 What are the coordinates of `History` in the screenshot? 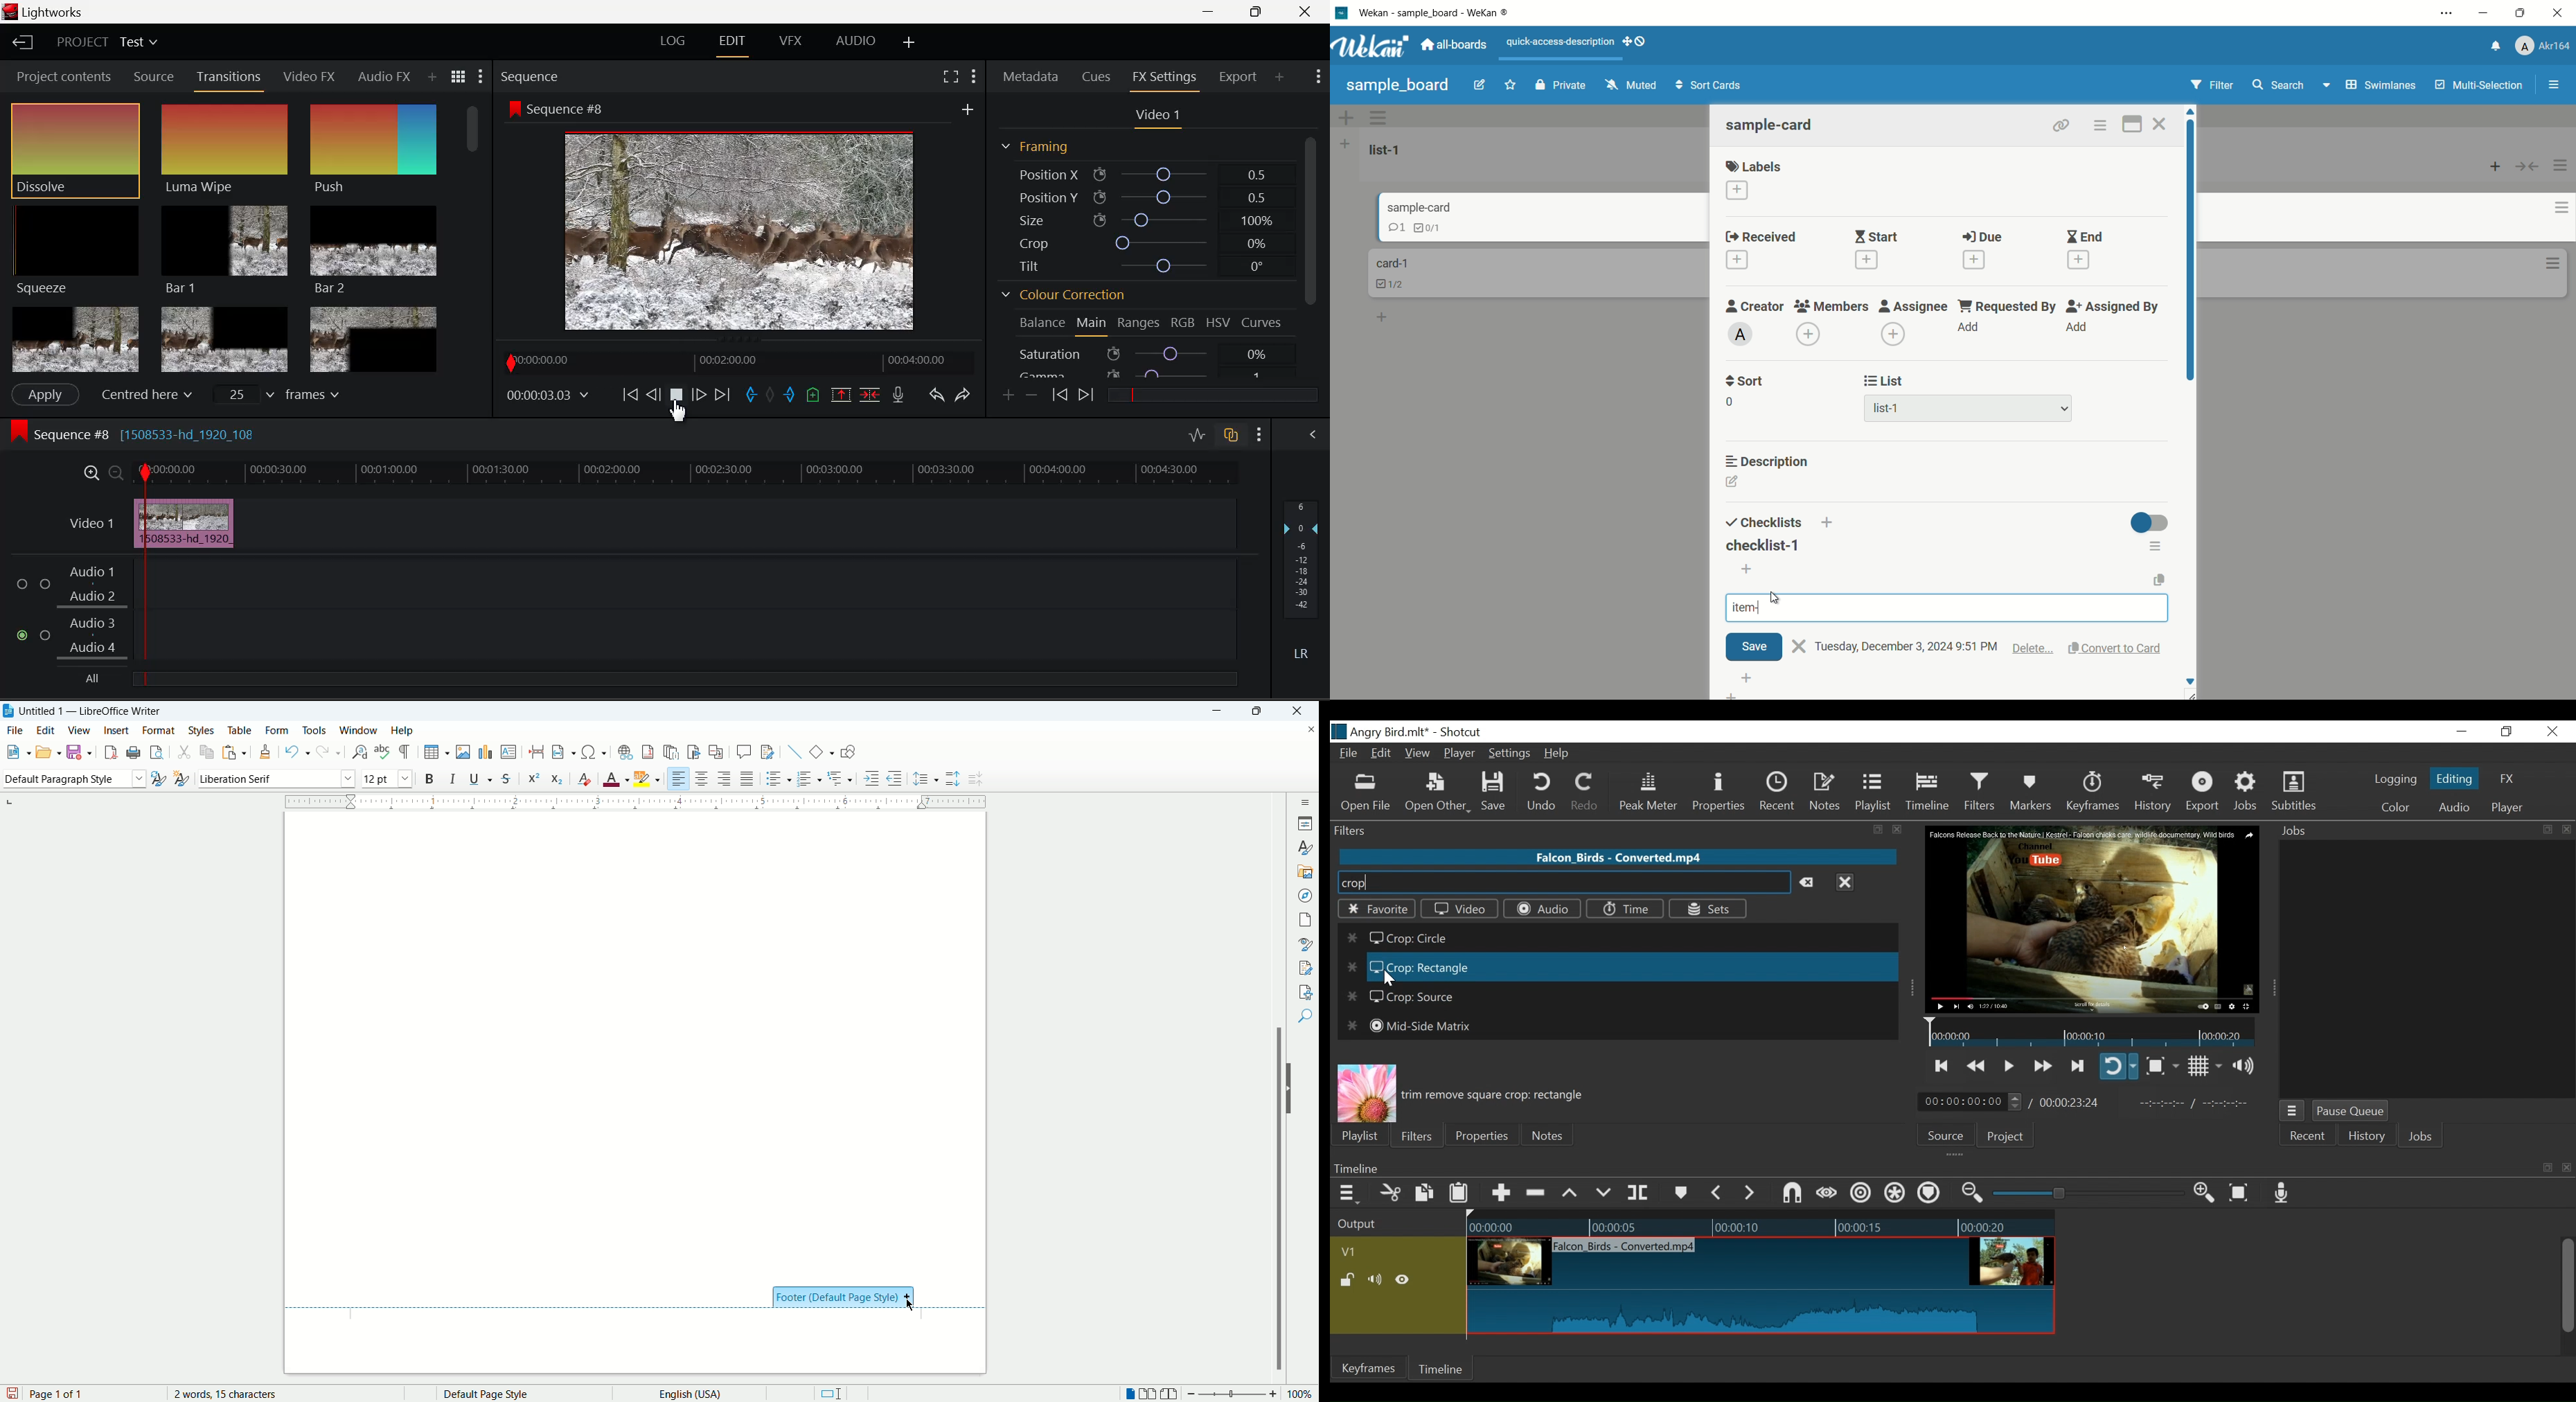 It's located at (2154, 793).